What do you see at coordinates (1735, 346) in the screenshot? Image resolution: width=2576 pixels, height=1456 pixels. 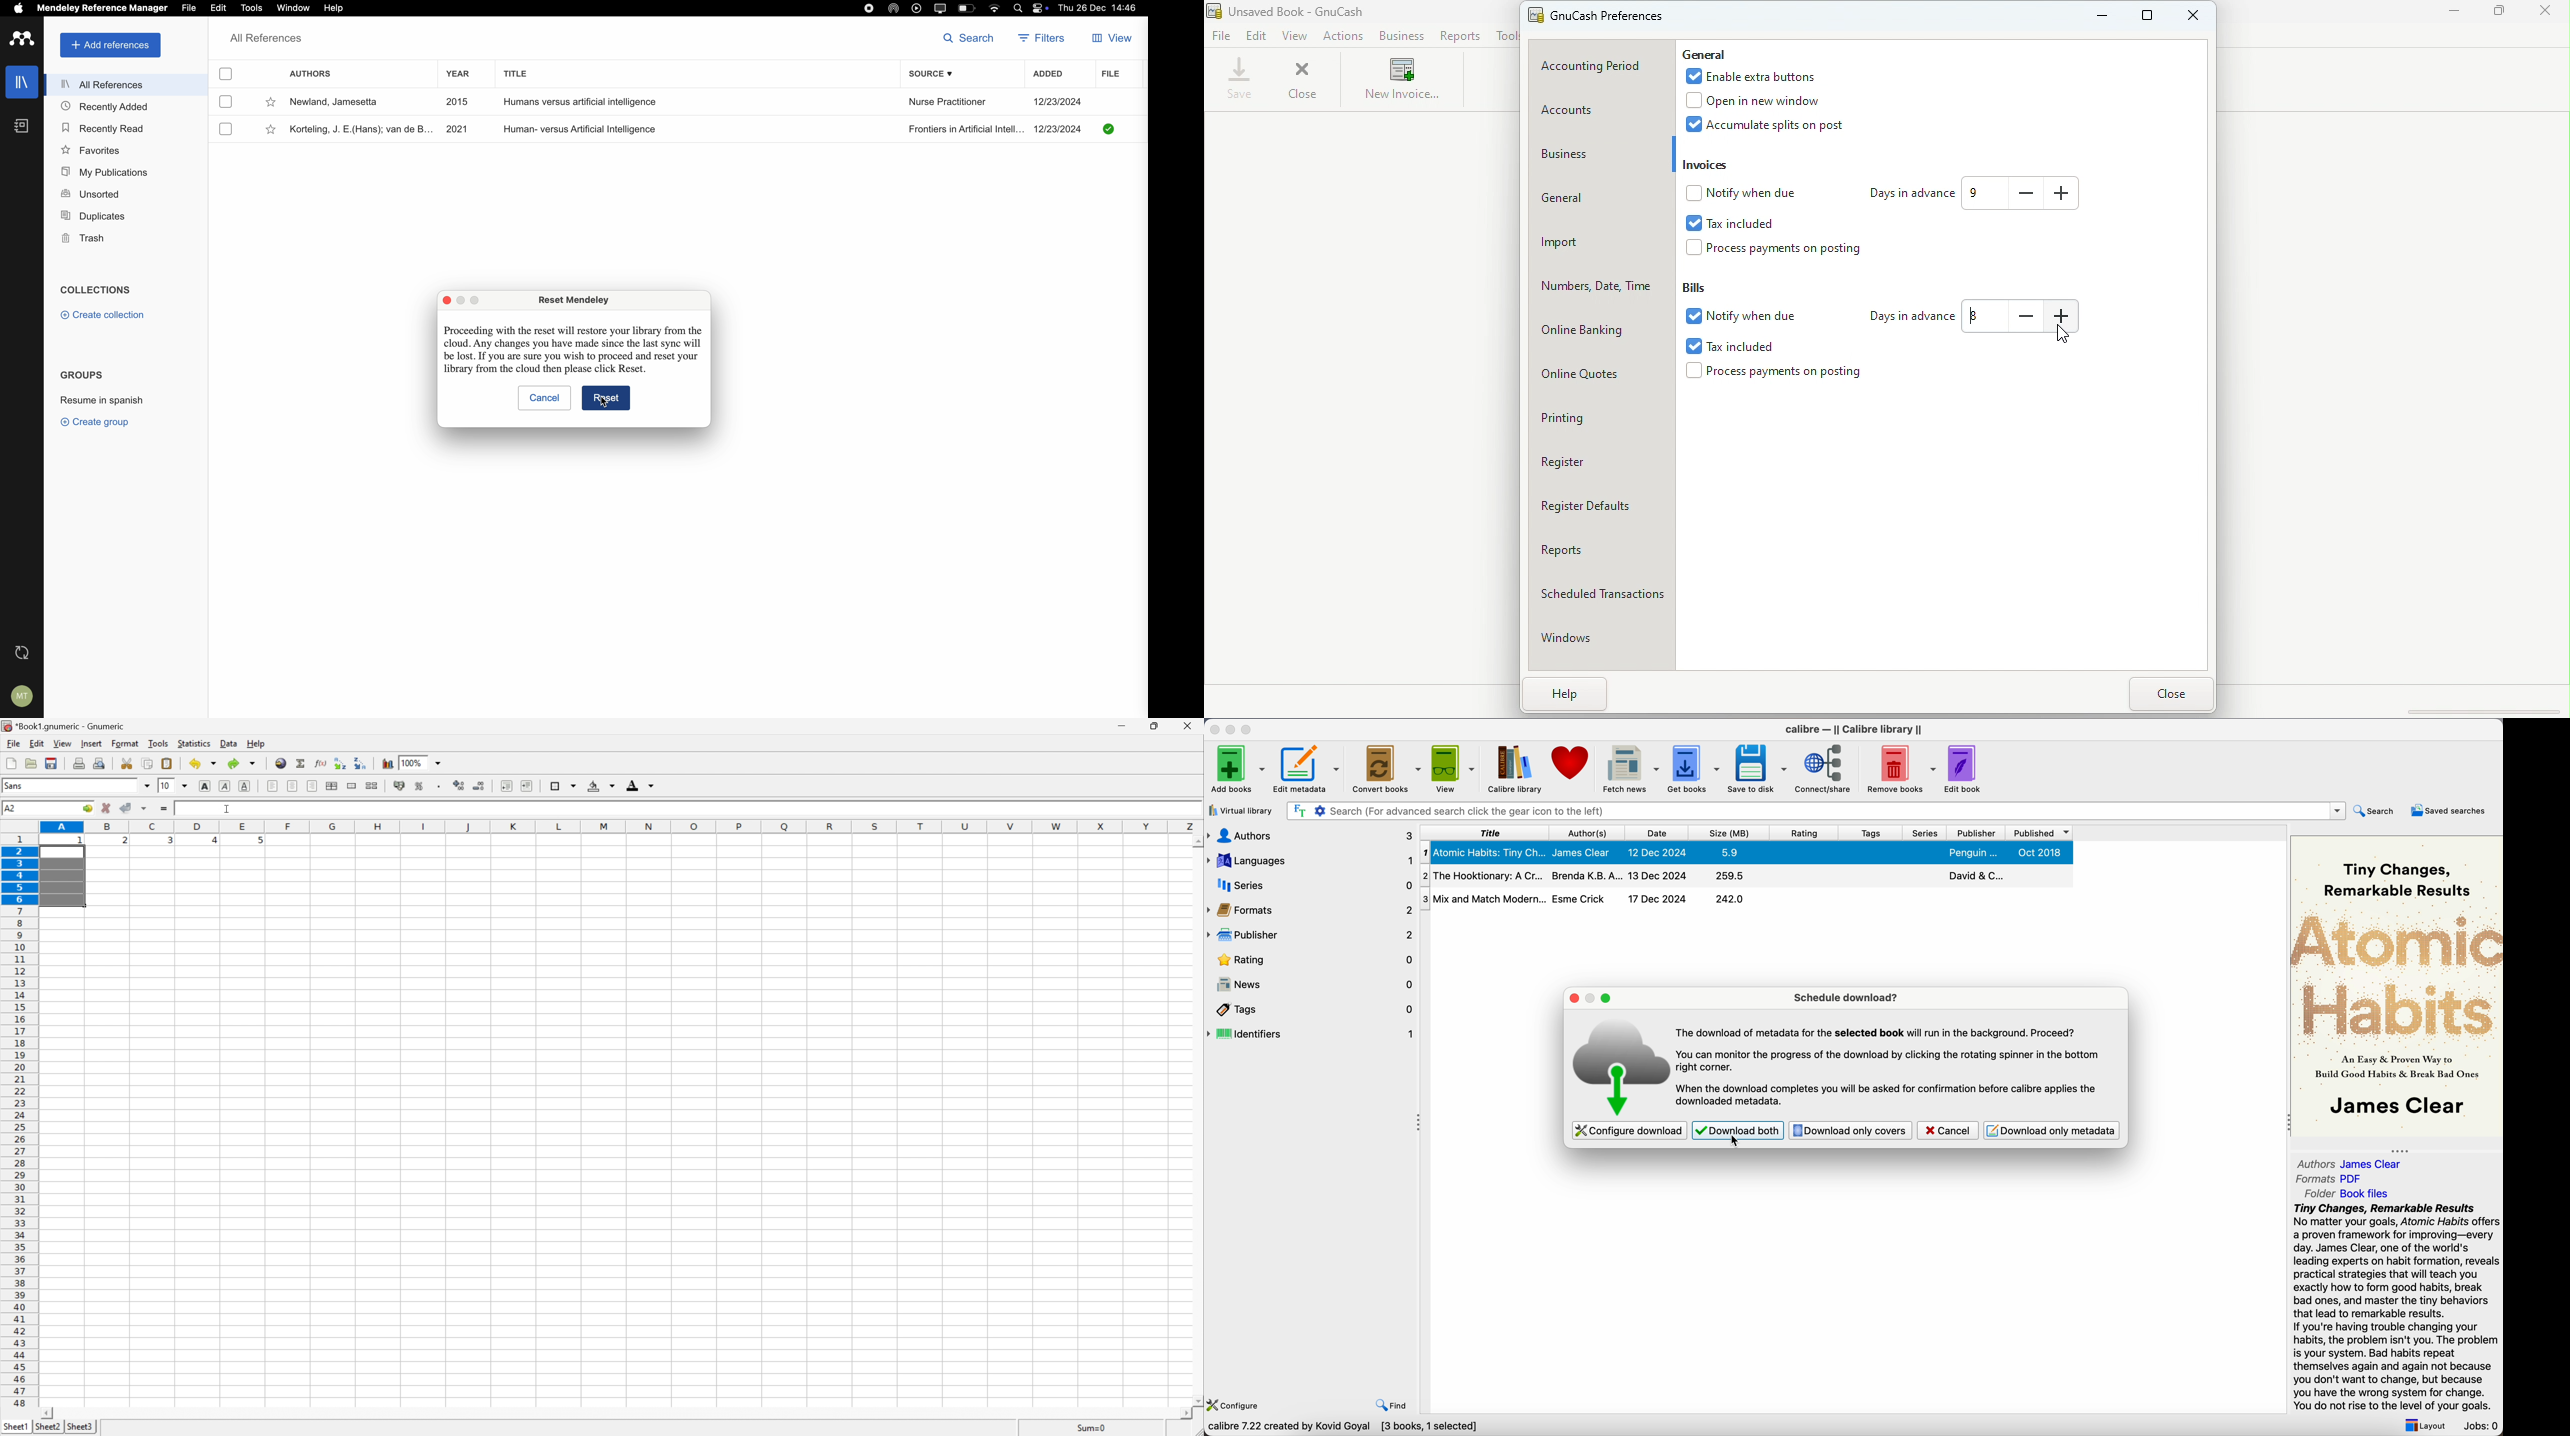 I see `Tax included` at bounding box center [1735, 346].